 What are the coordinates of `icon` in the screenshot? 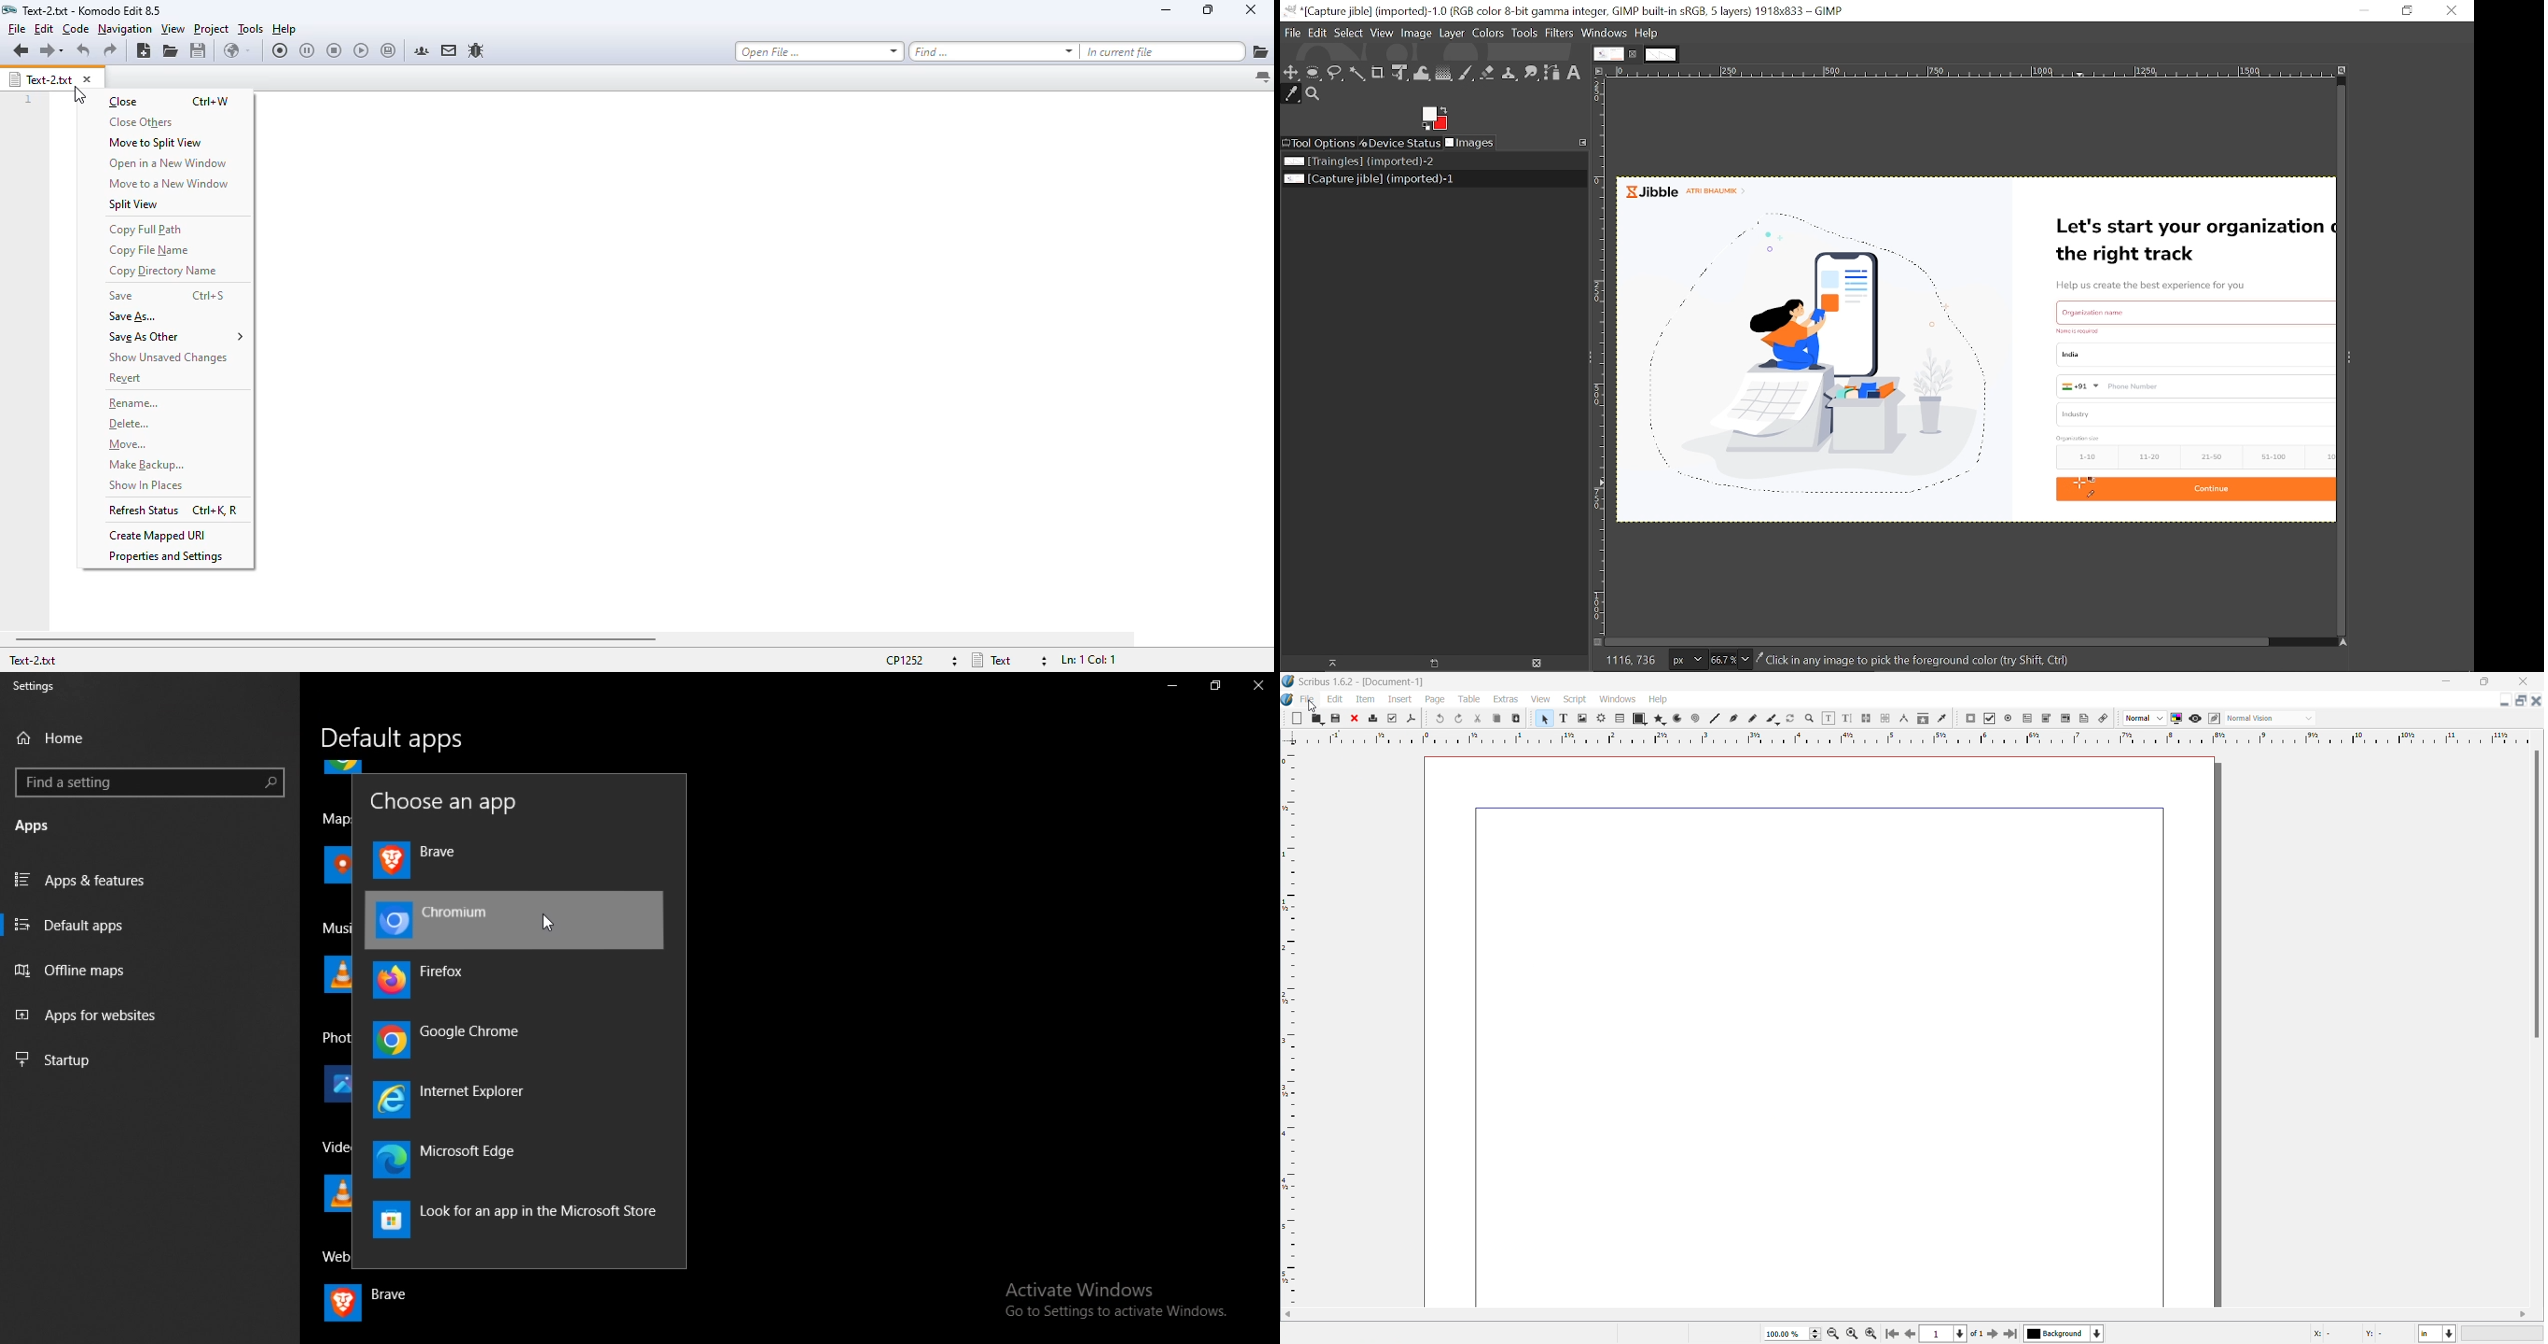 It's located at (1843, 719).